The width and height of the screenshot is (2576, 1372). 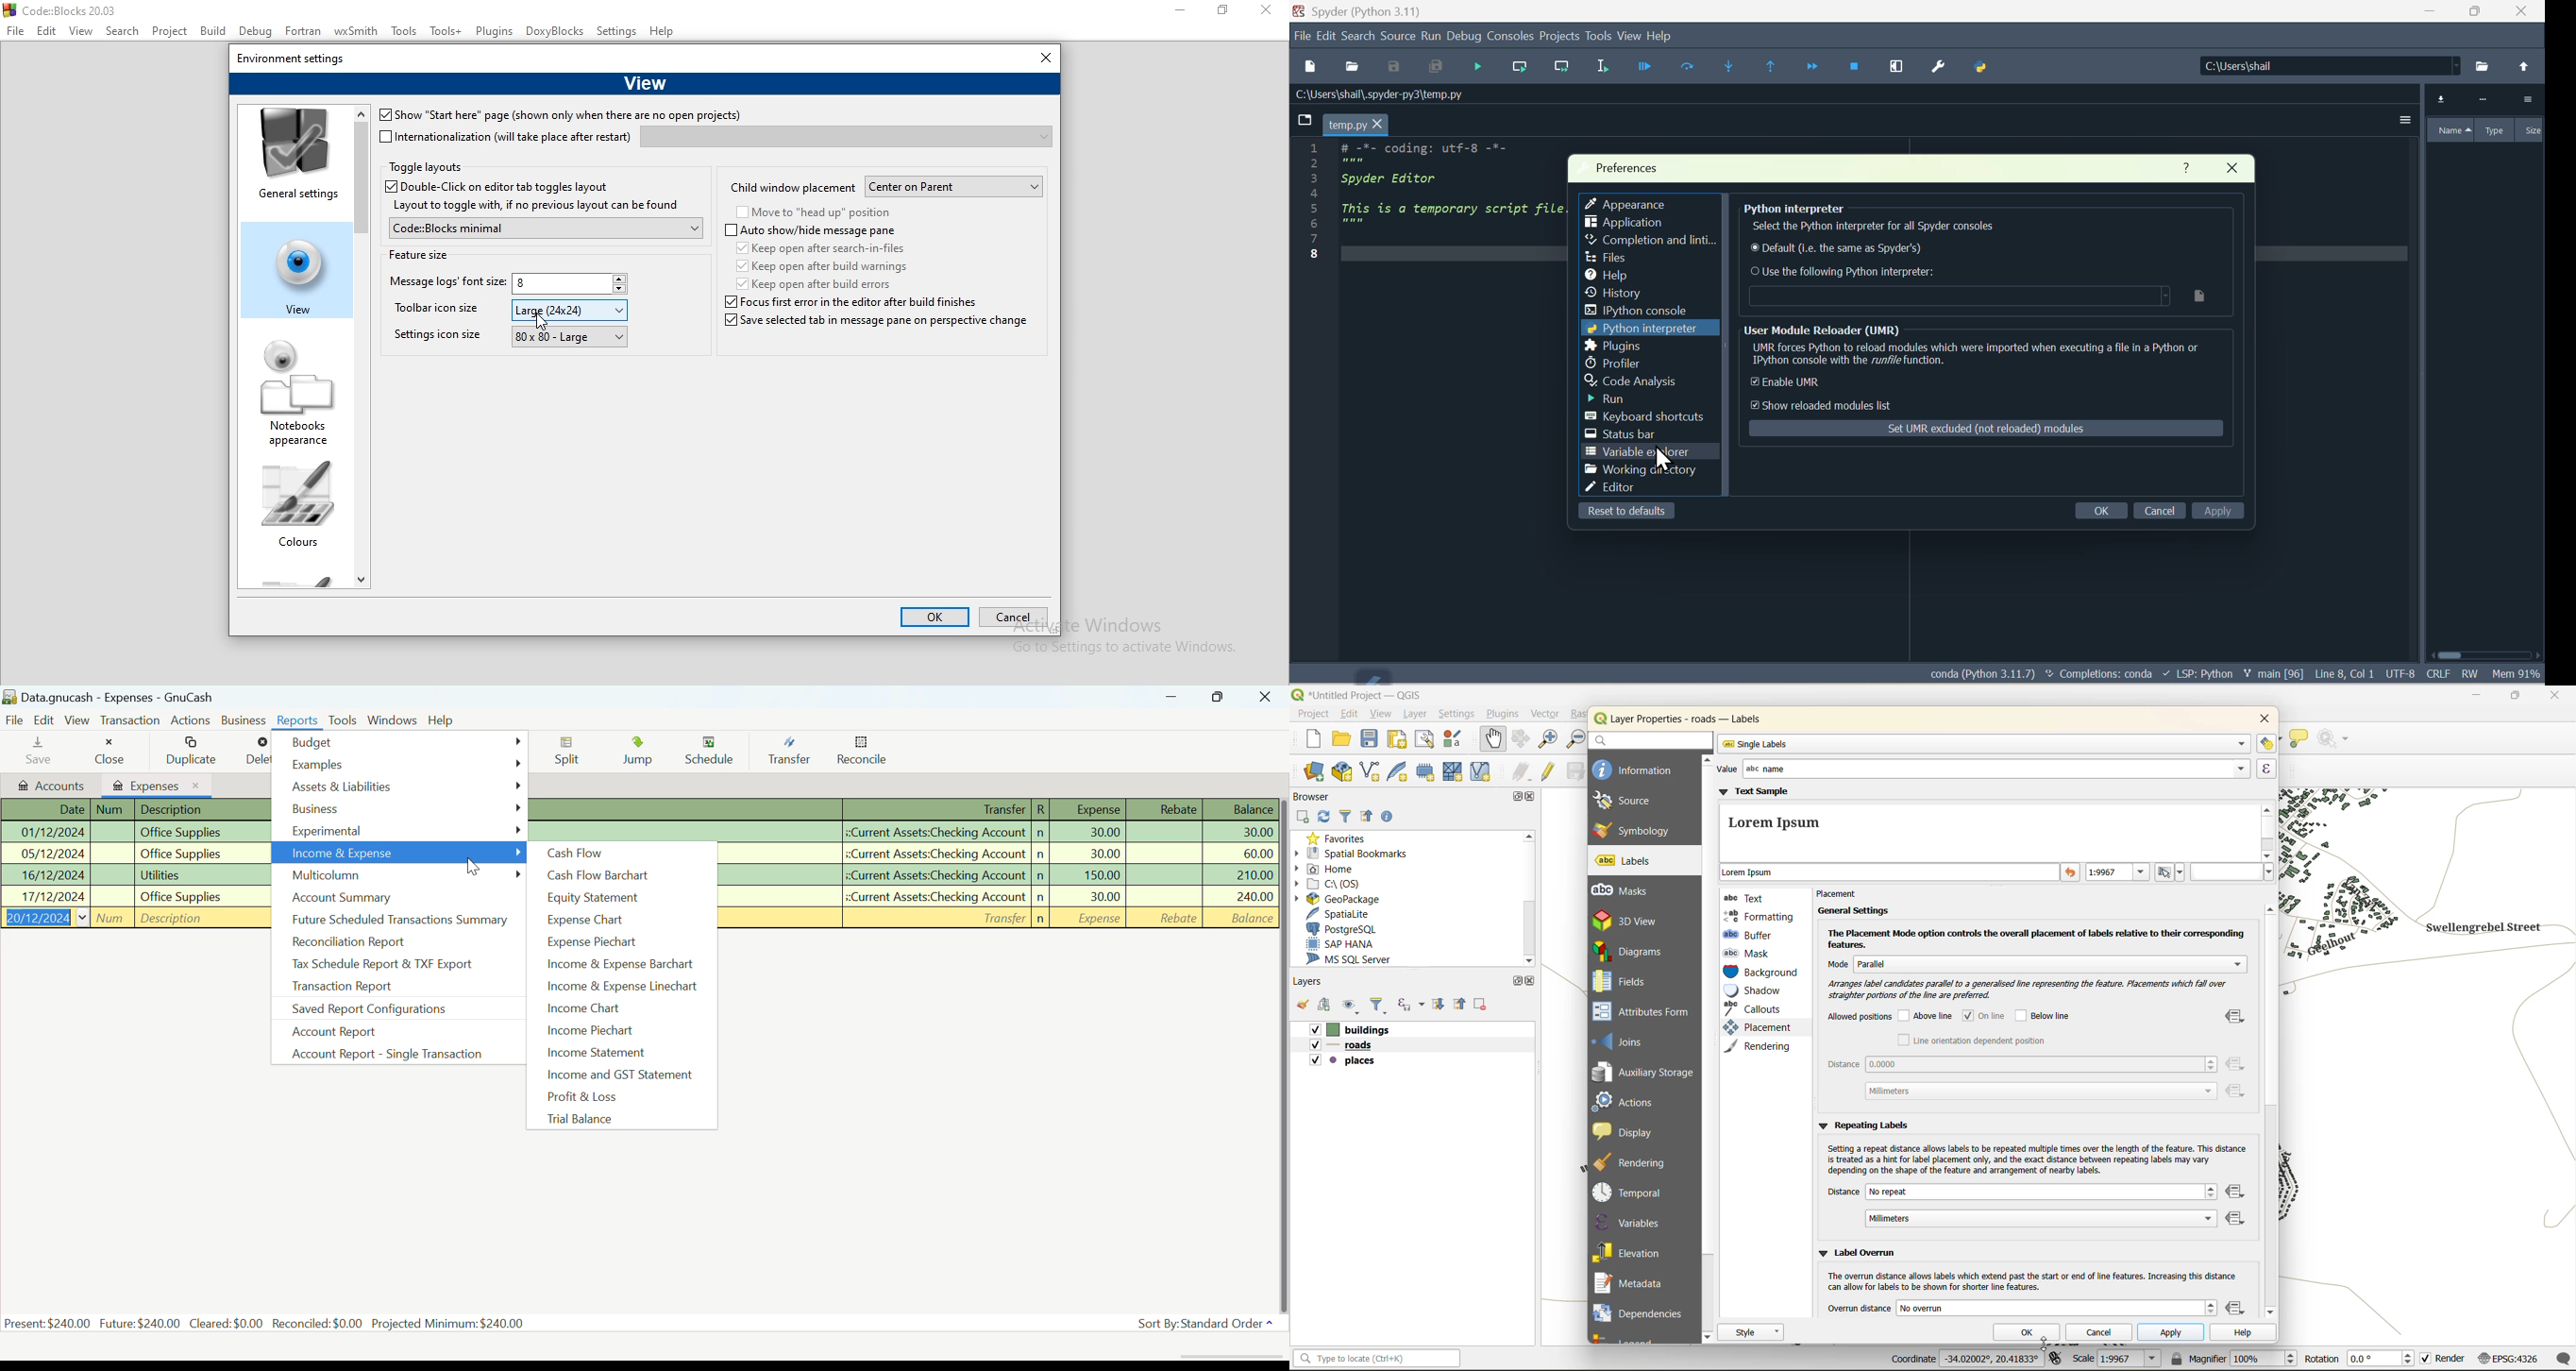 I want to click on code - # -*- coding: utf-8 2 3 Spyder Editor 4 5 This is a temporary script file. 6 """, so click(x=1426, y=198).